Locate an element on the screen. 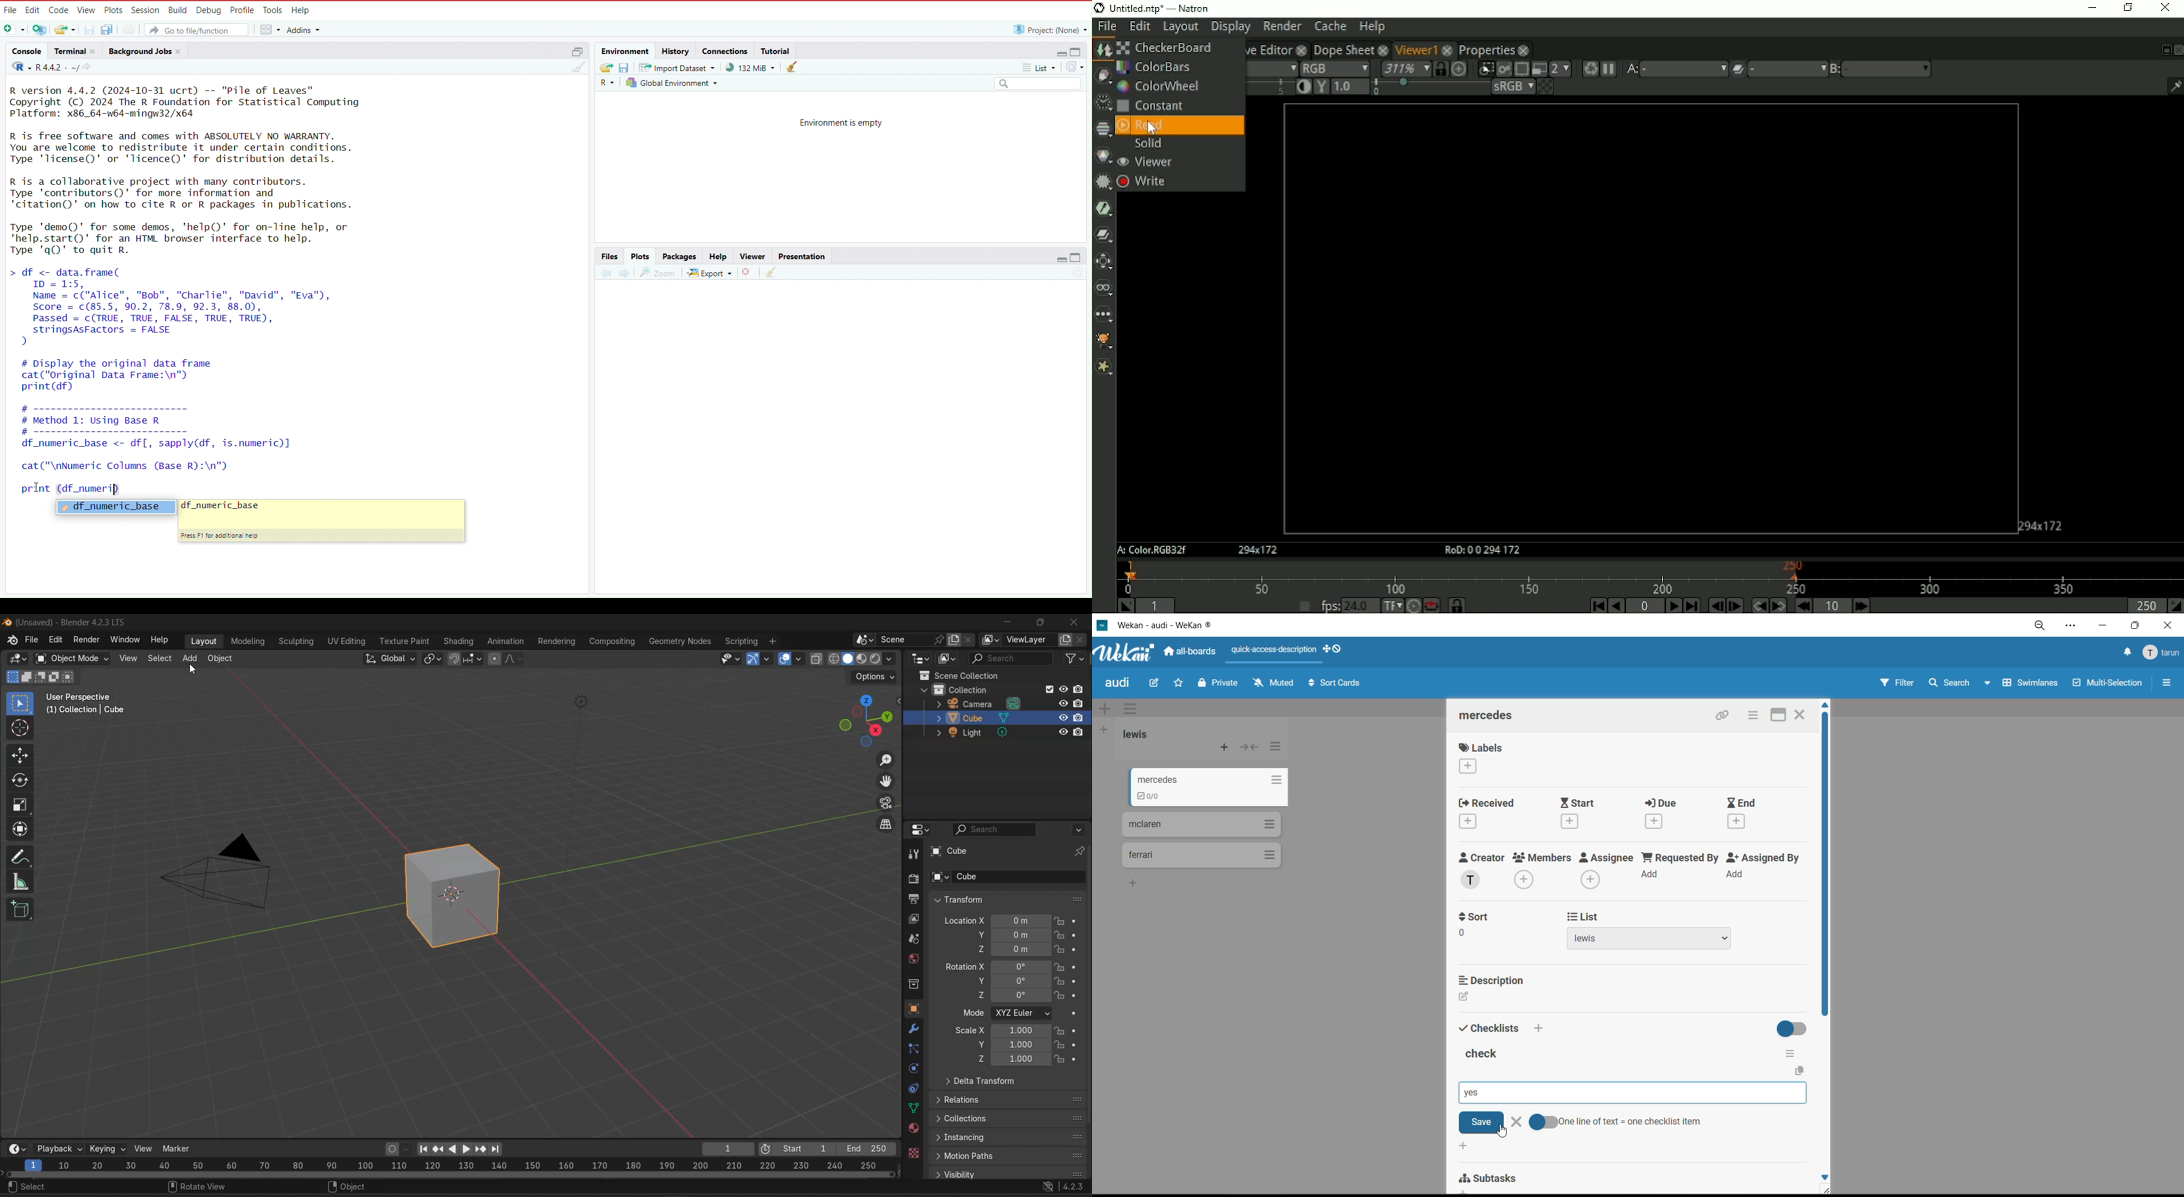 The image size is (2184, 1204). mode:set a new selection is located at coordinates (11, 677).